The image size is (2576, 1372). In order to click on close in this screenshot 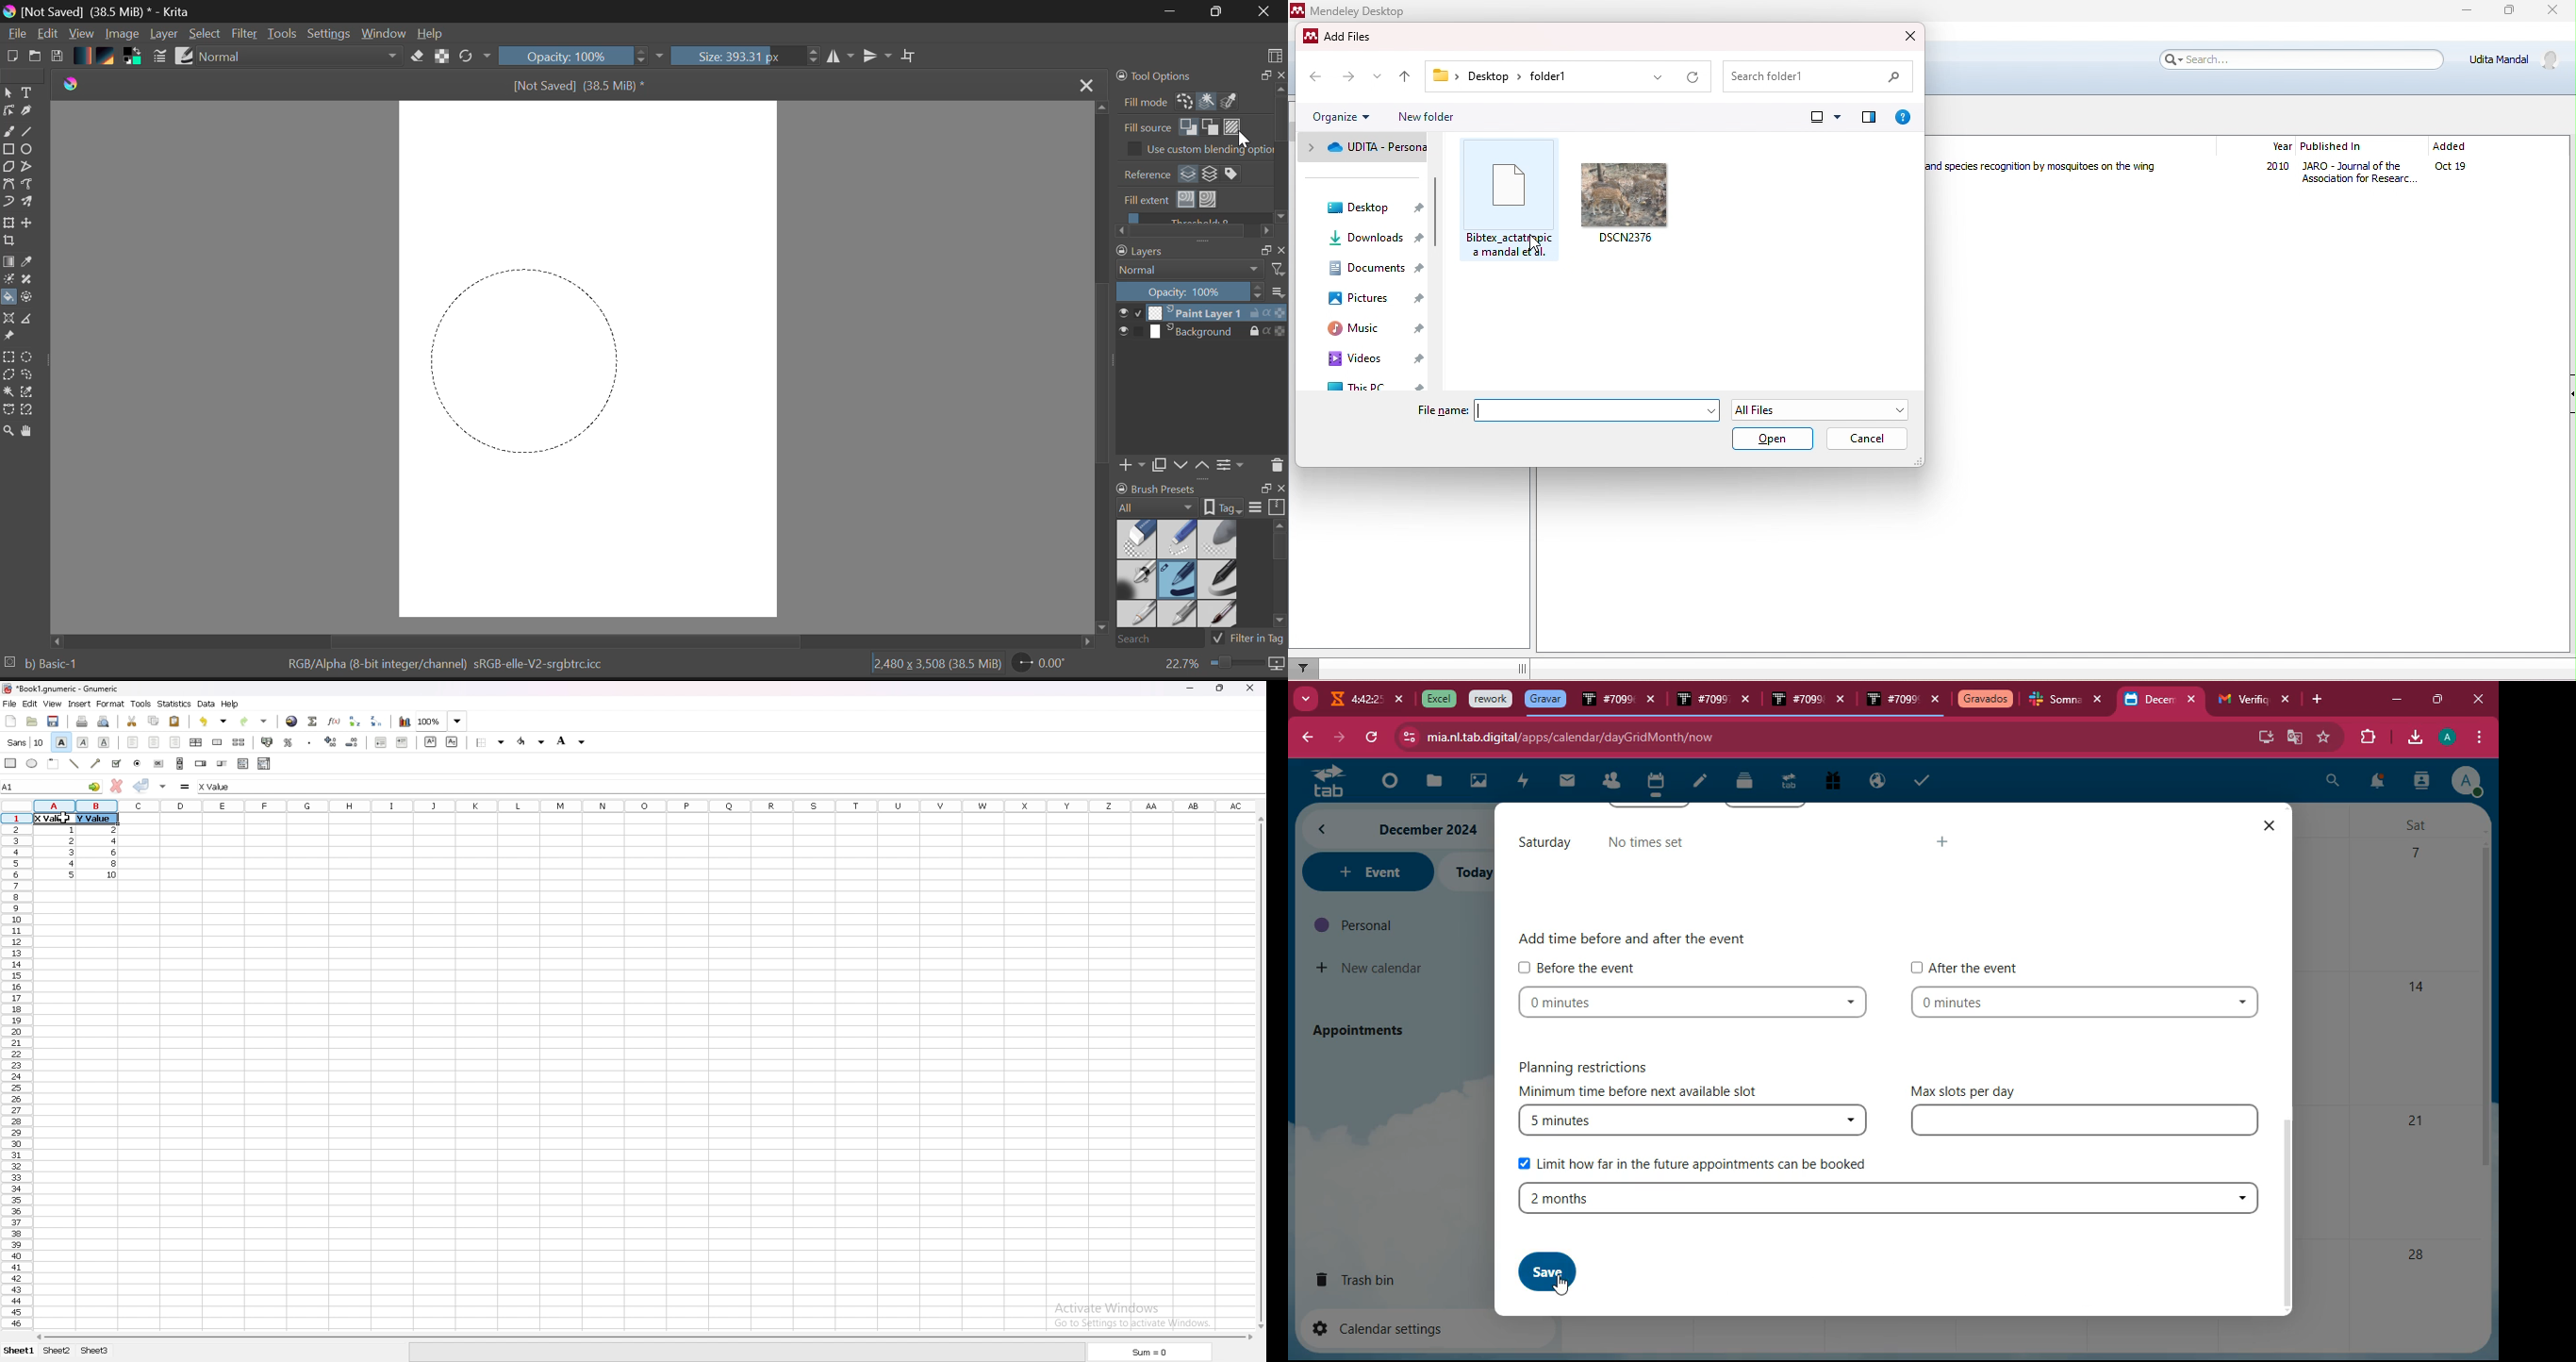, I will do `click(1936, 701)`.